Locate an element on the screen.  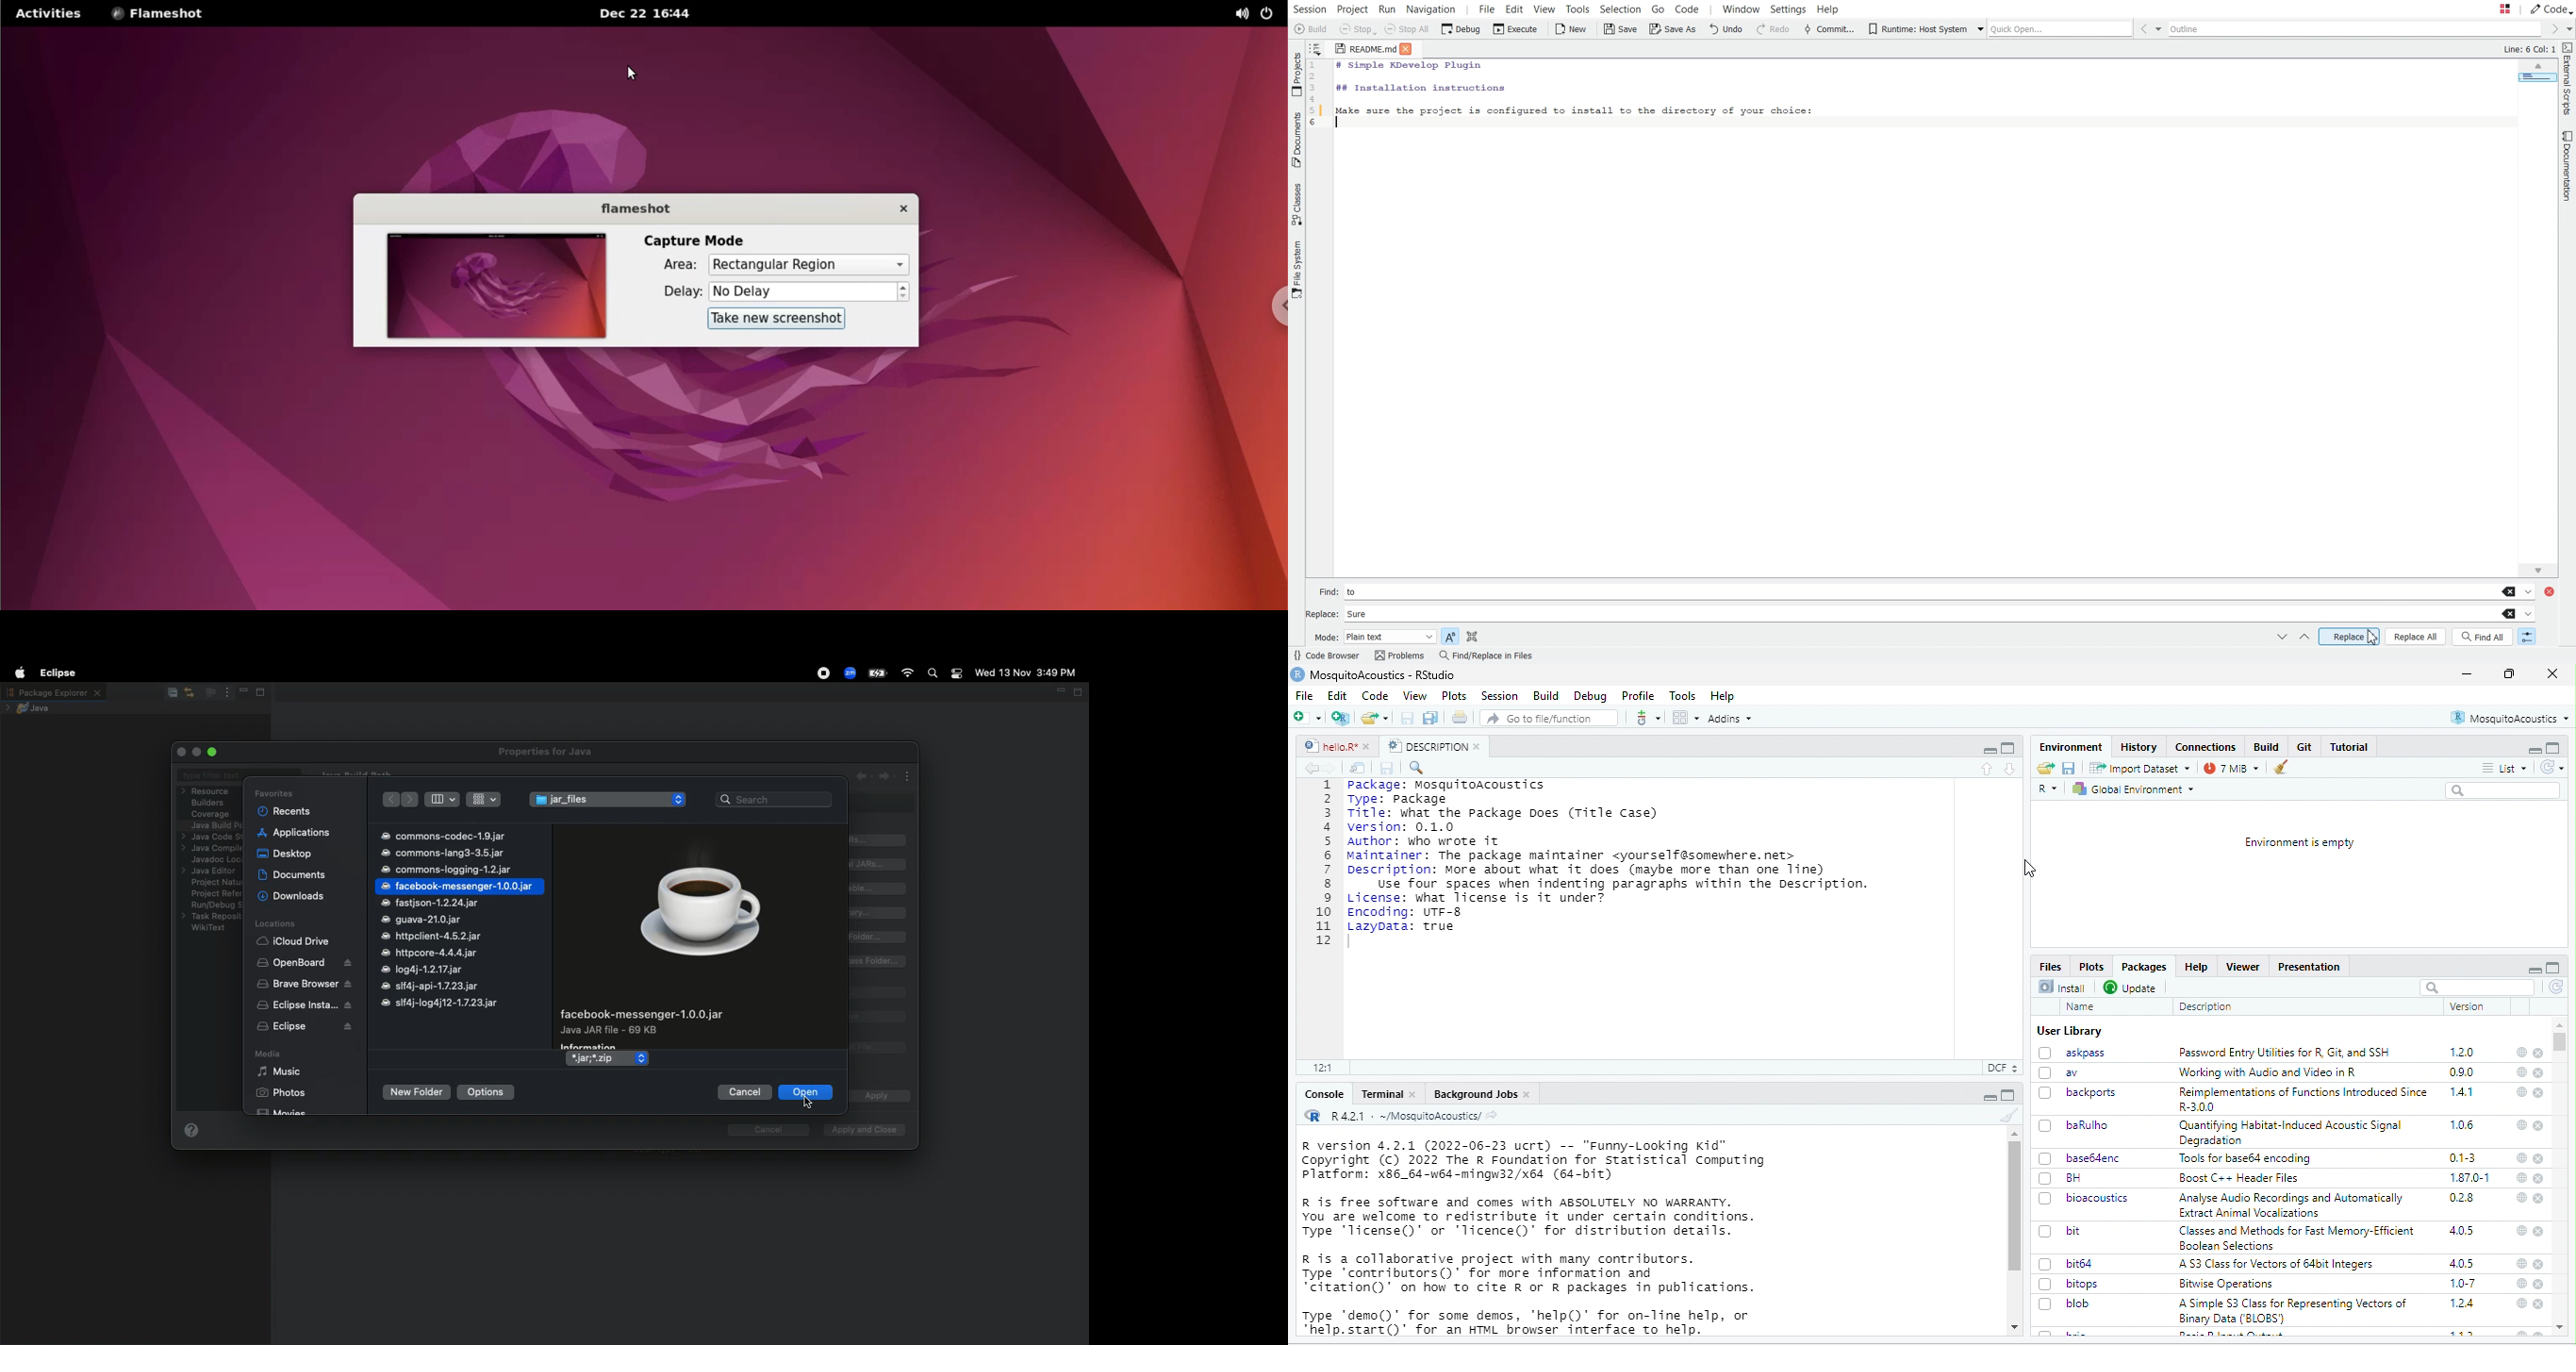
R version 4.2.1 (2022-06-23 ucrt) -- "Funny-Looking Kid"
Copyright (c) 2022 The R Foundation for statistical Computing
platform: x86_64-w64-mingw32/x64 (64-bit) is located at coordinates (1534, 1161).